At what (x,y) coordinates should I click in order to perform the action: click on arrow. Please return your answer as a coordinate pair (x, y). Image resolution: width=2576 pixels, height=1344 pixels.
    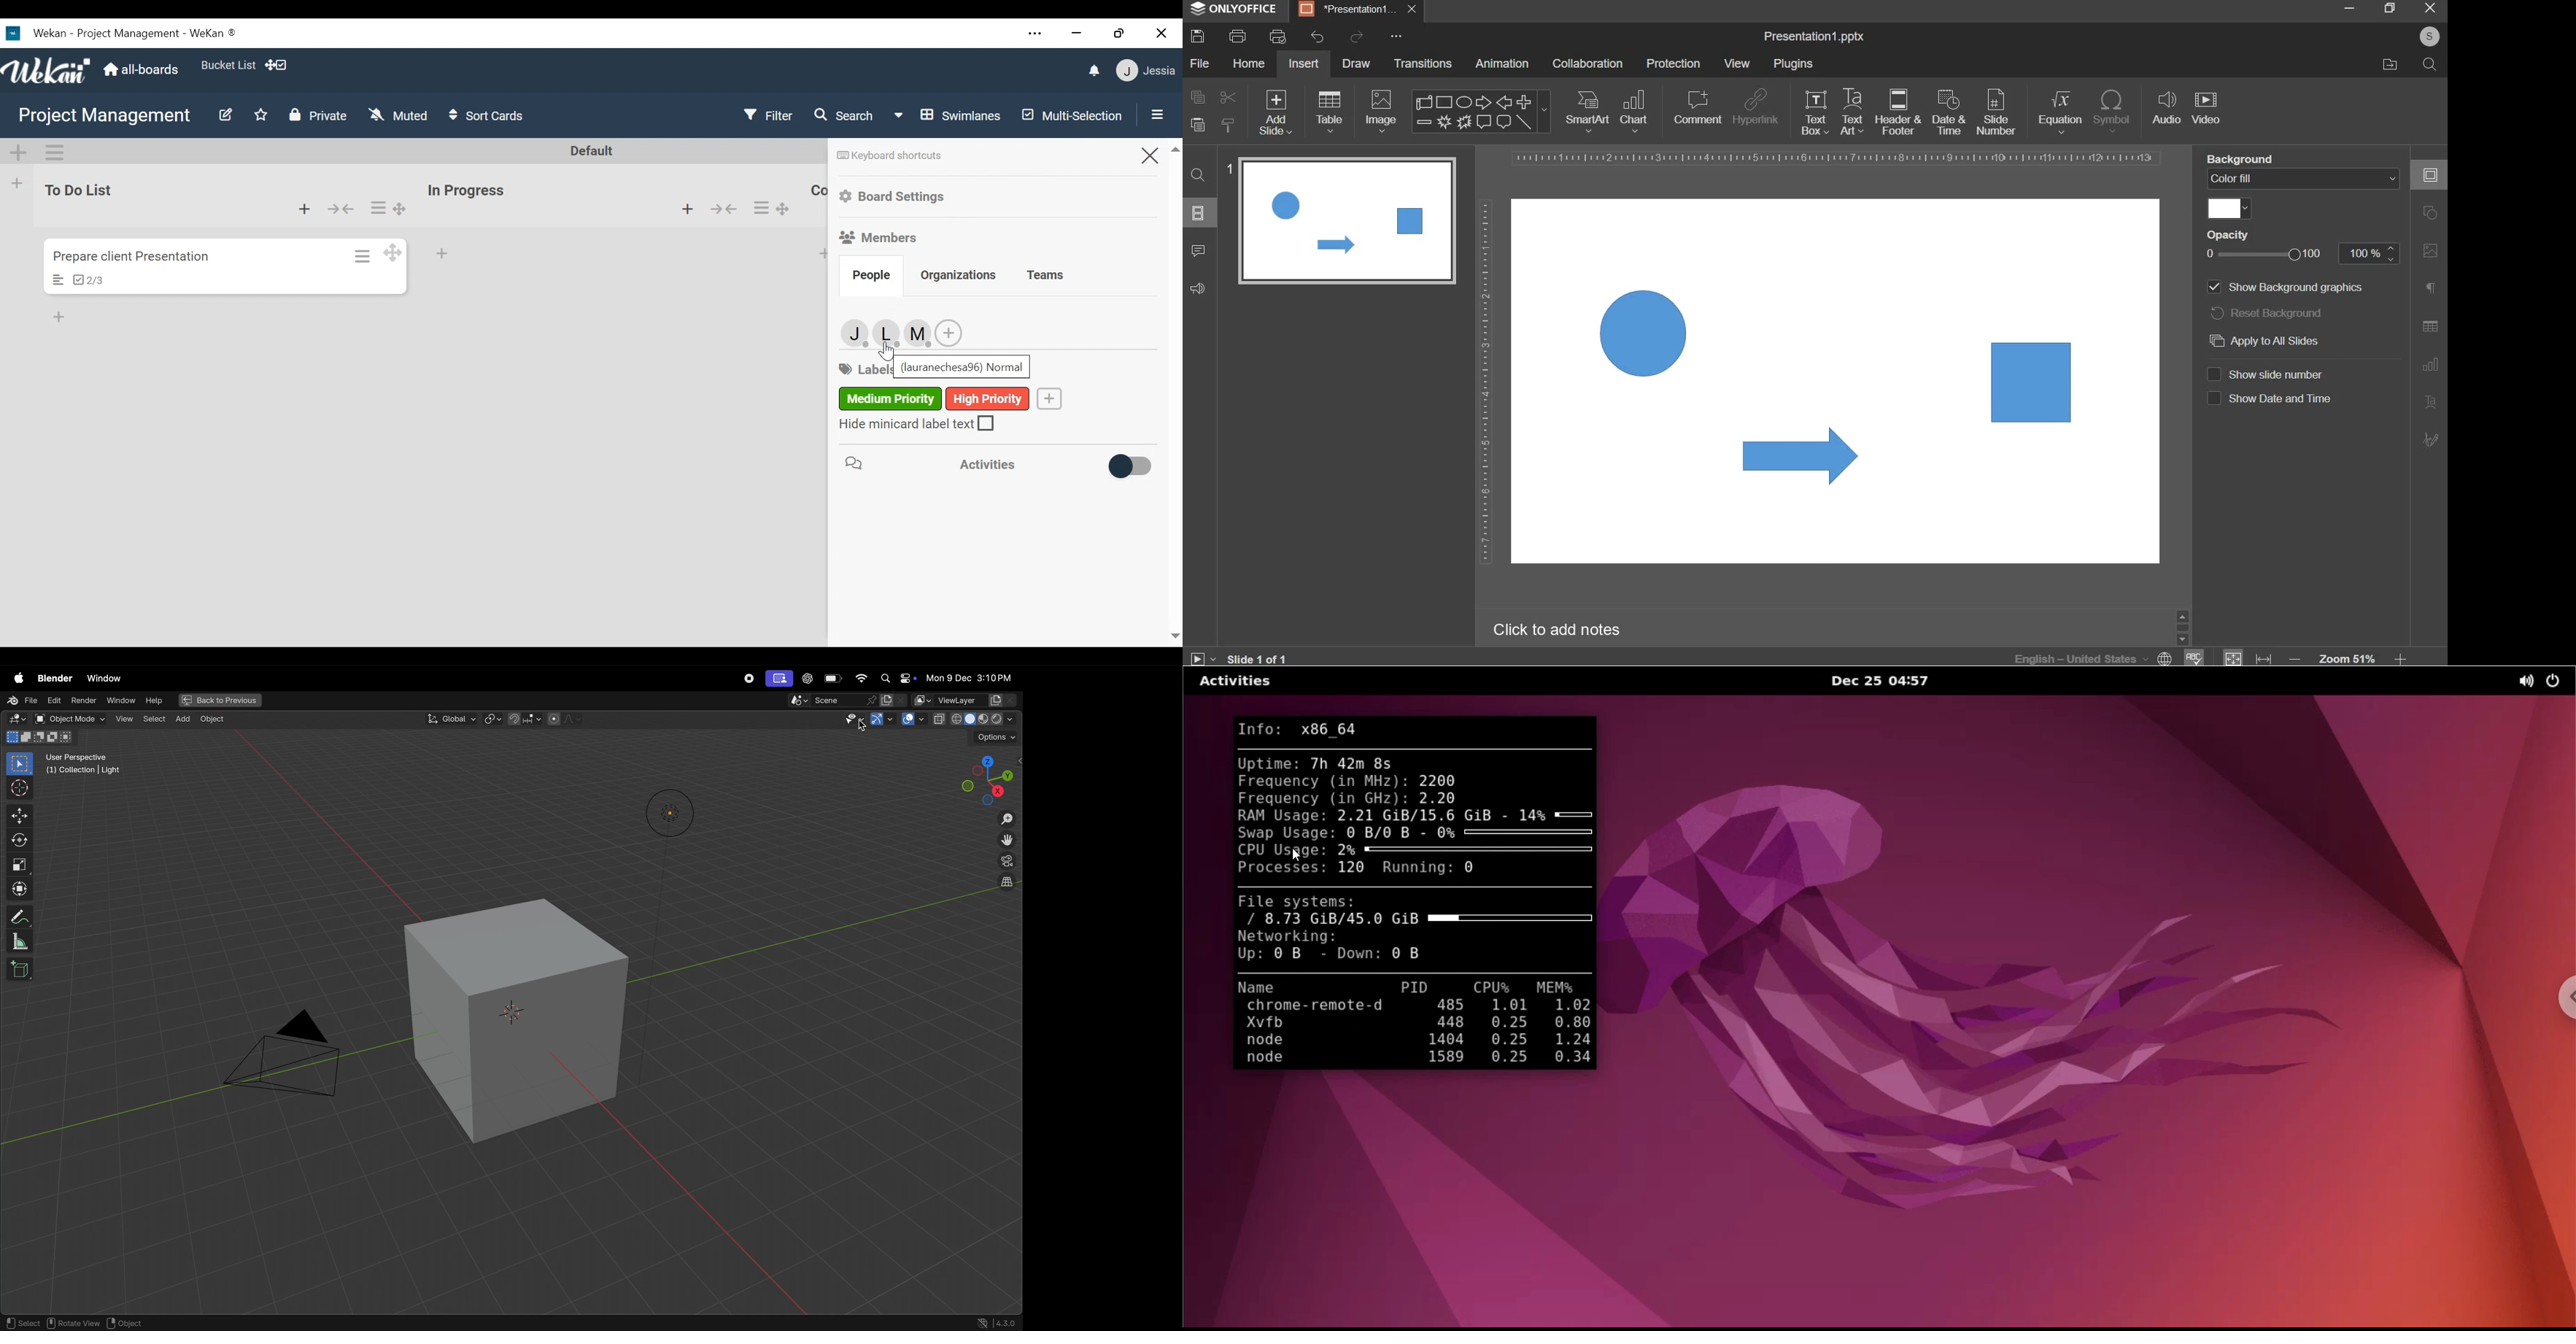
    Looking at the image, I should click on (1802, 455).